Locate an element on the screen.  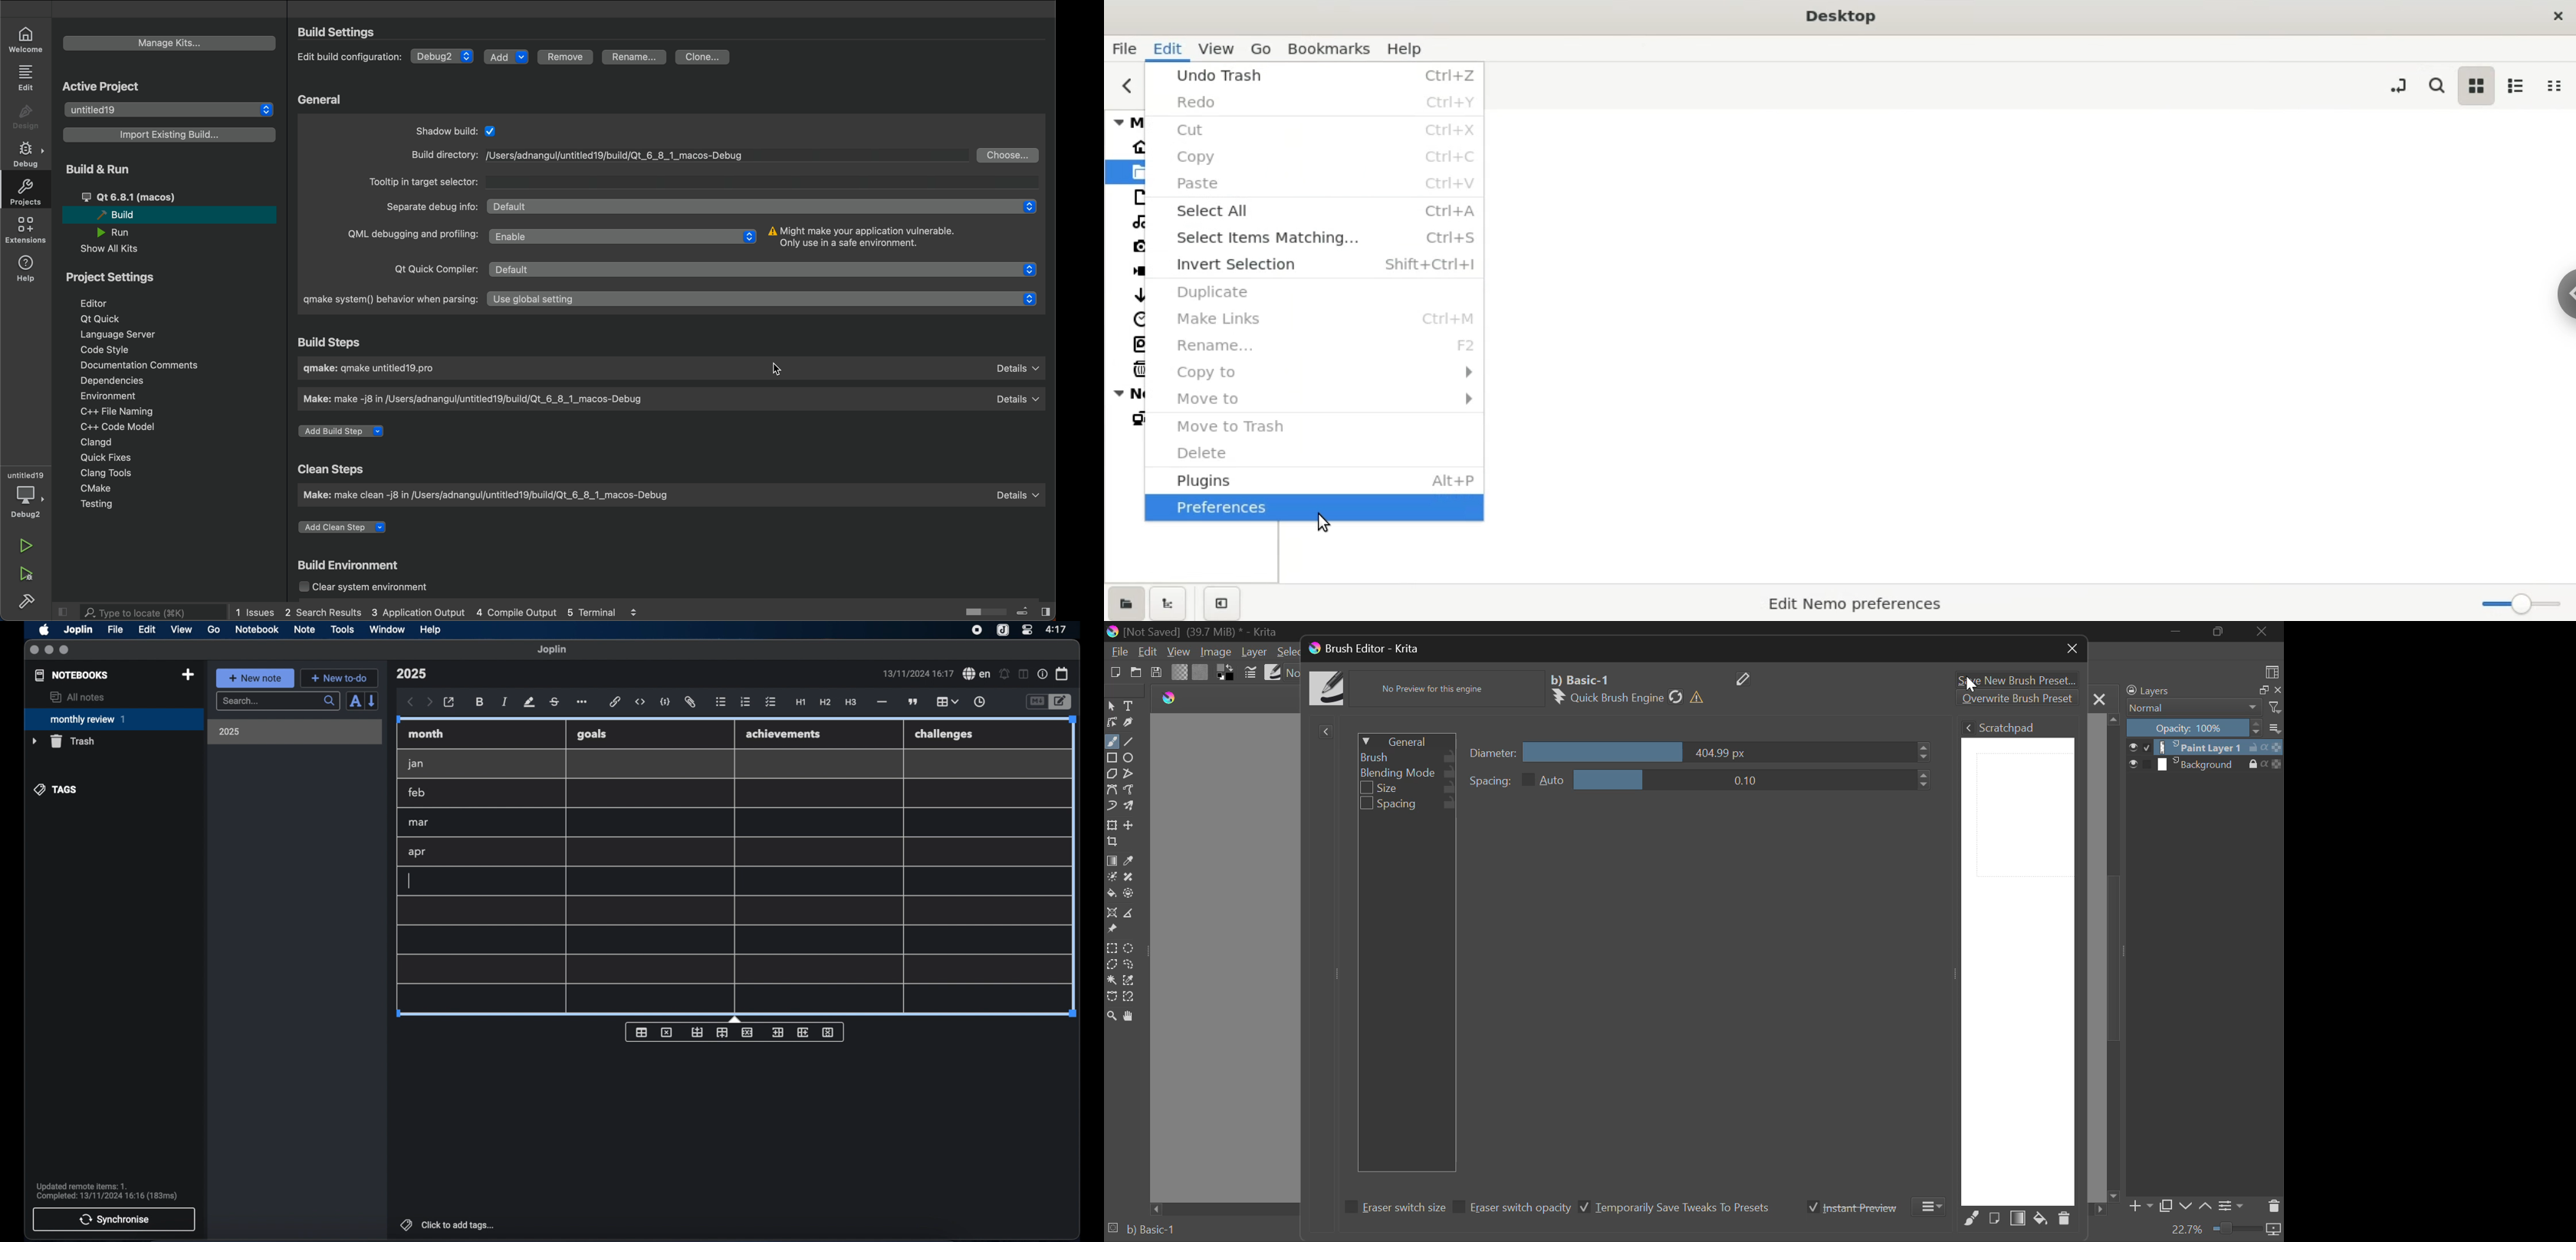
synchronise is located at coordinates (114, 1219).